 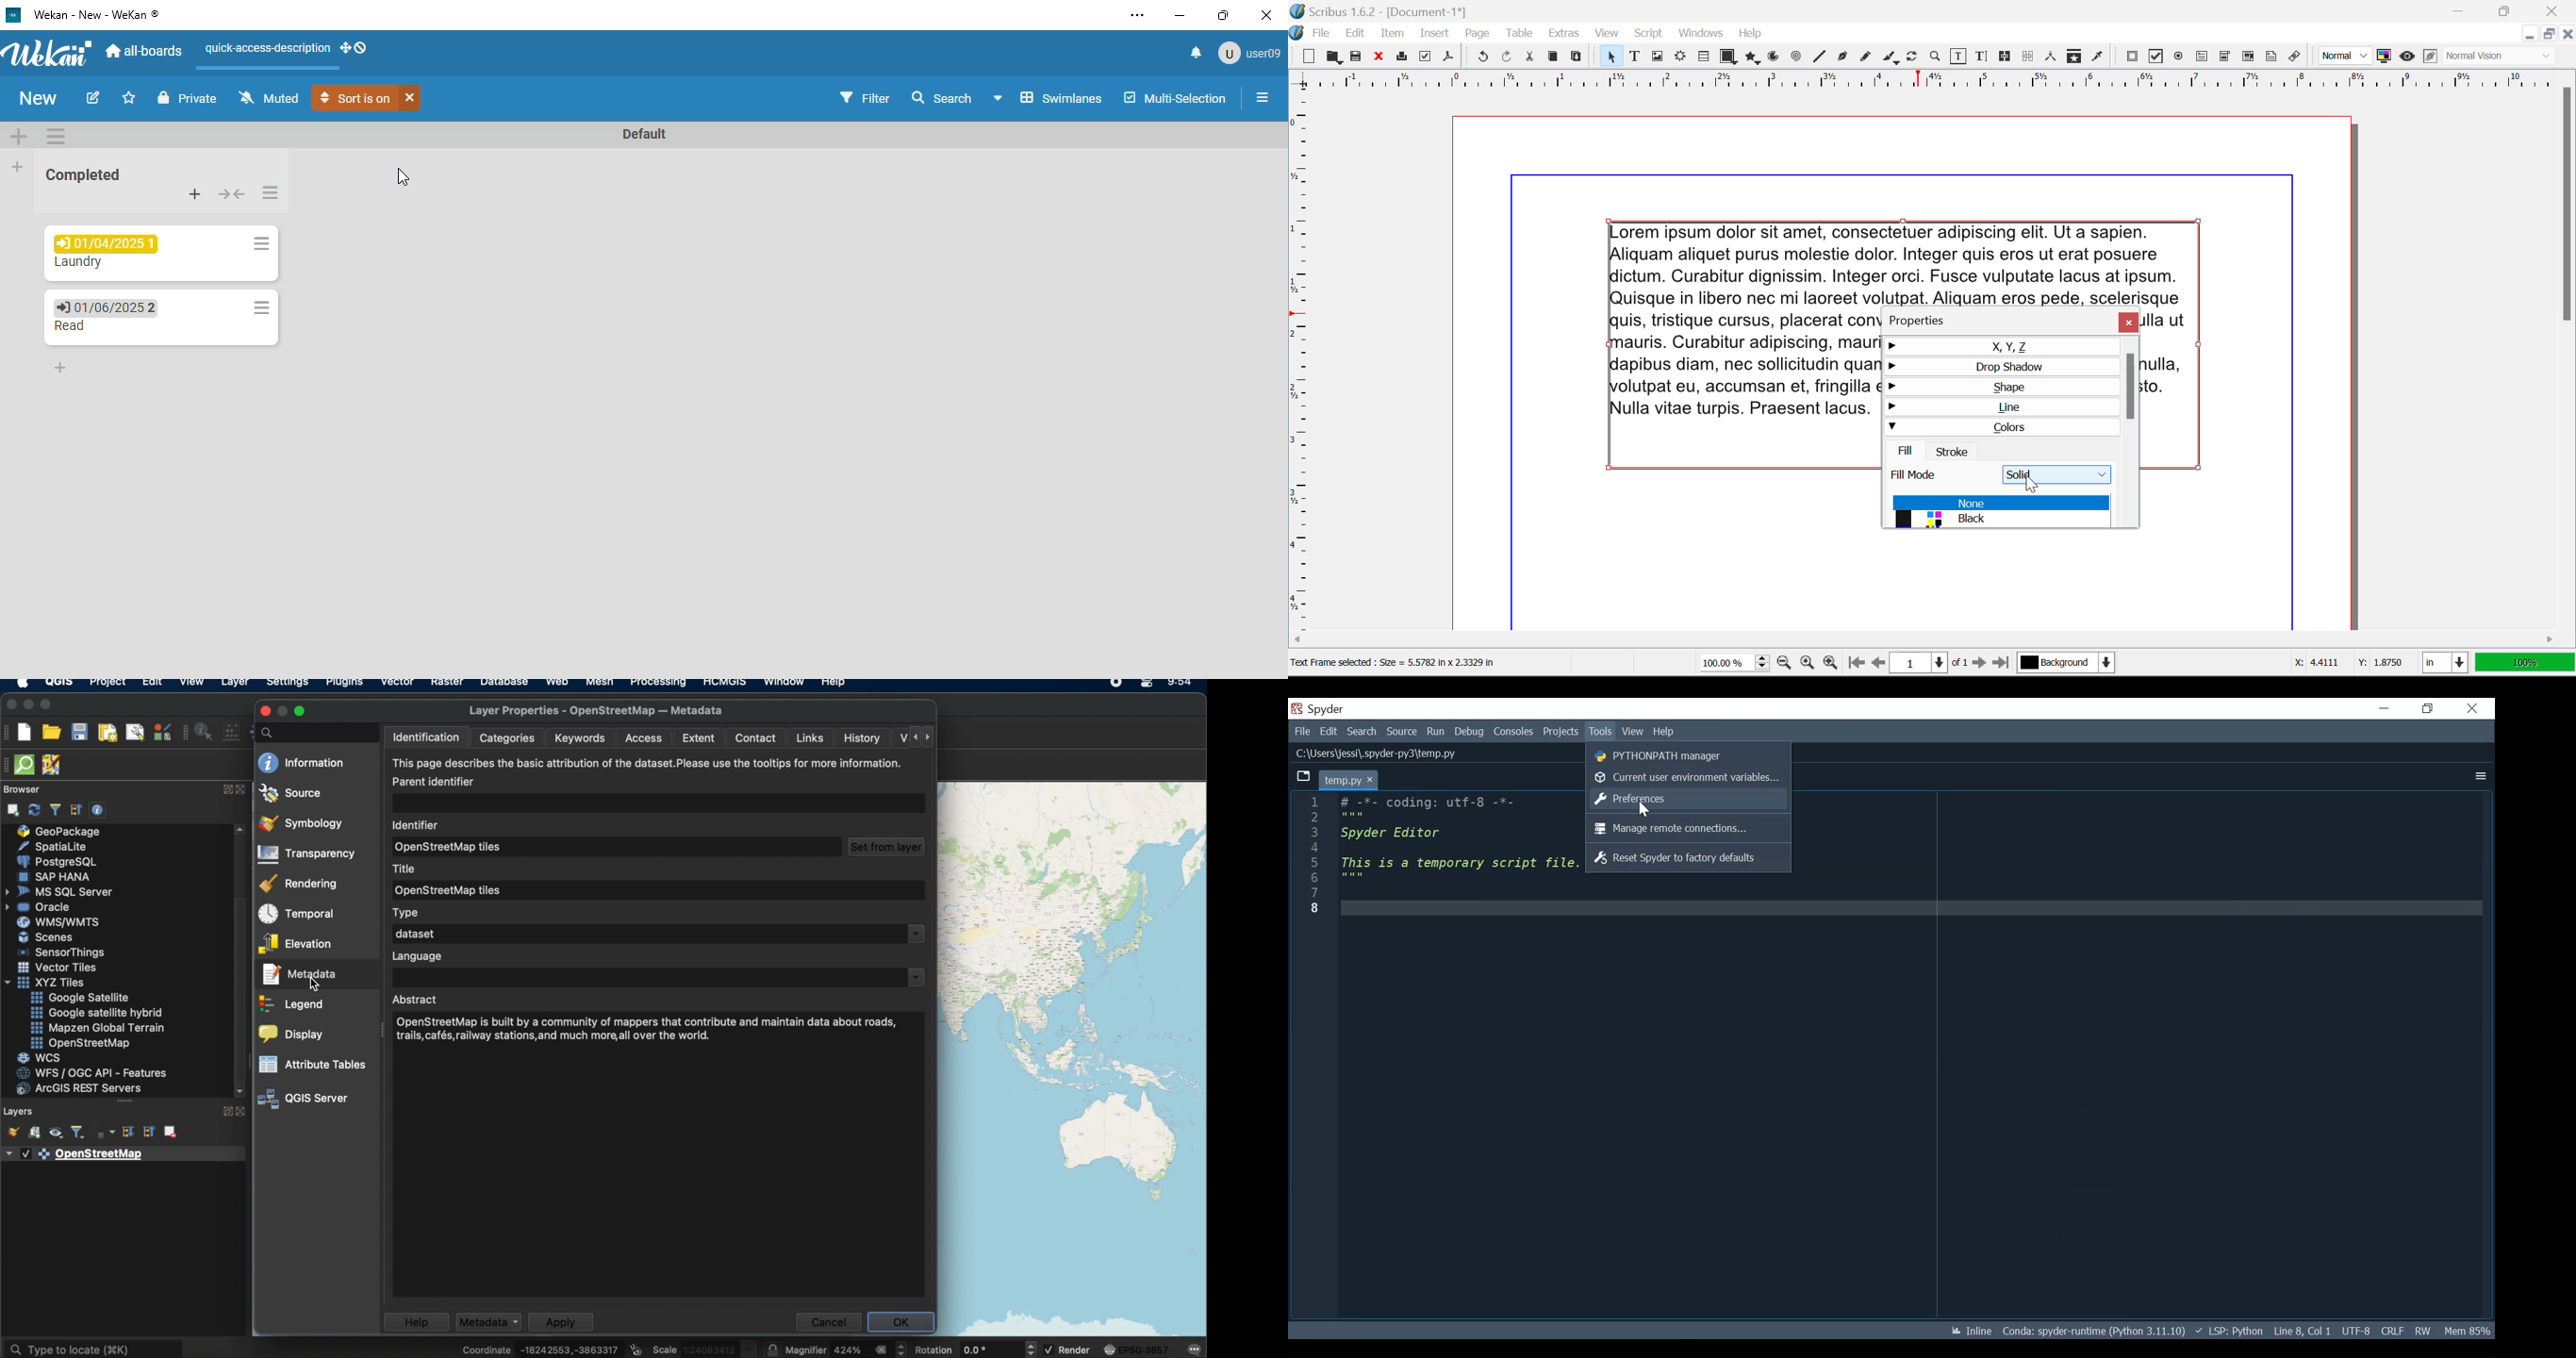 What do you see at coordinates (2155, 56) in the screenshot?
I see `PDF Checkbox` at bounding box center [2155, 56].